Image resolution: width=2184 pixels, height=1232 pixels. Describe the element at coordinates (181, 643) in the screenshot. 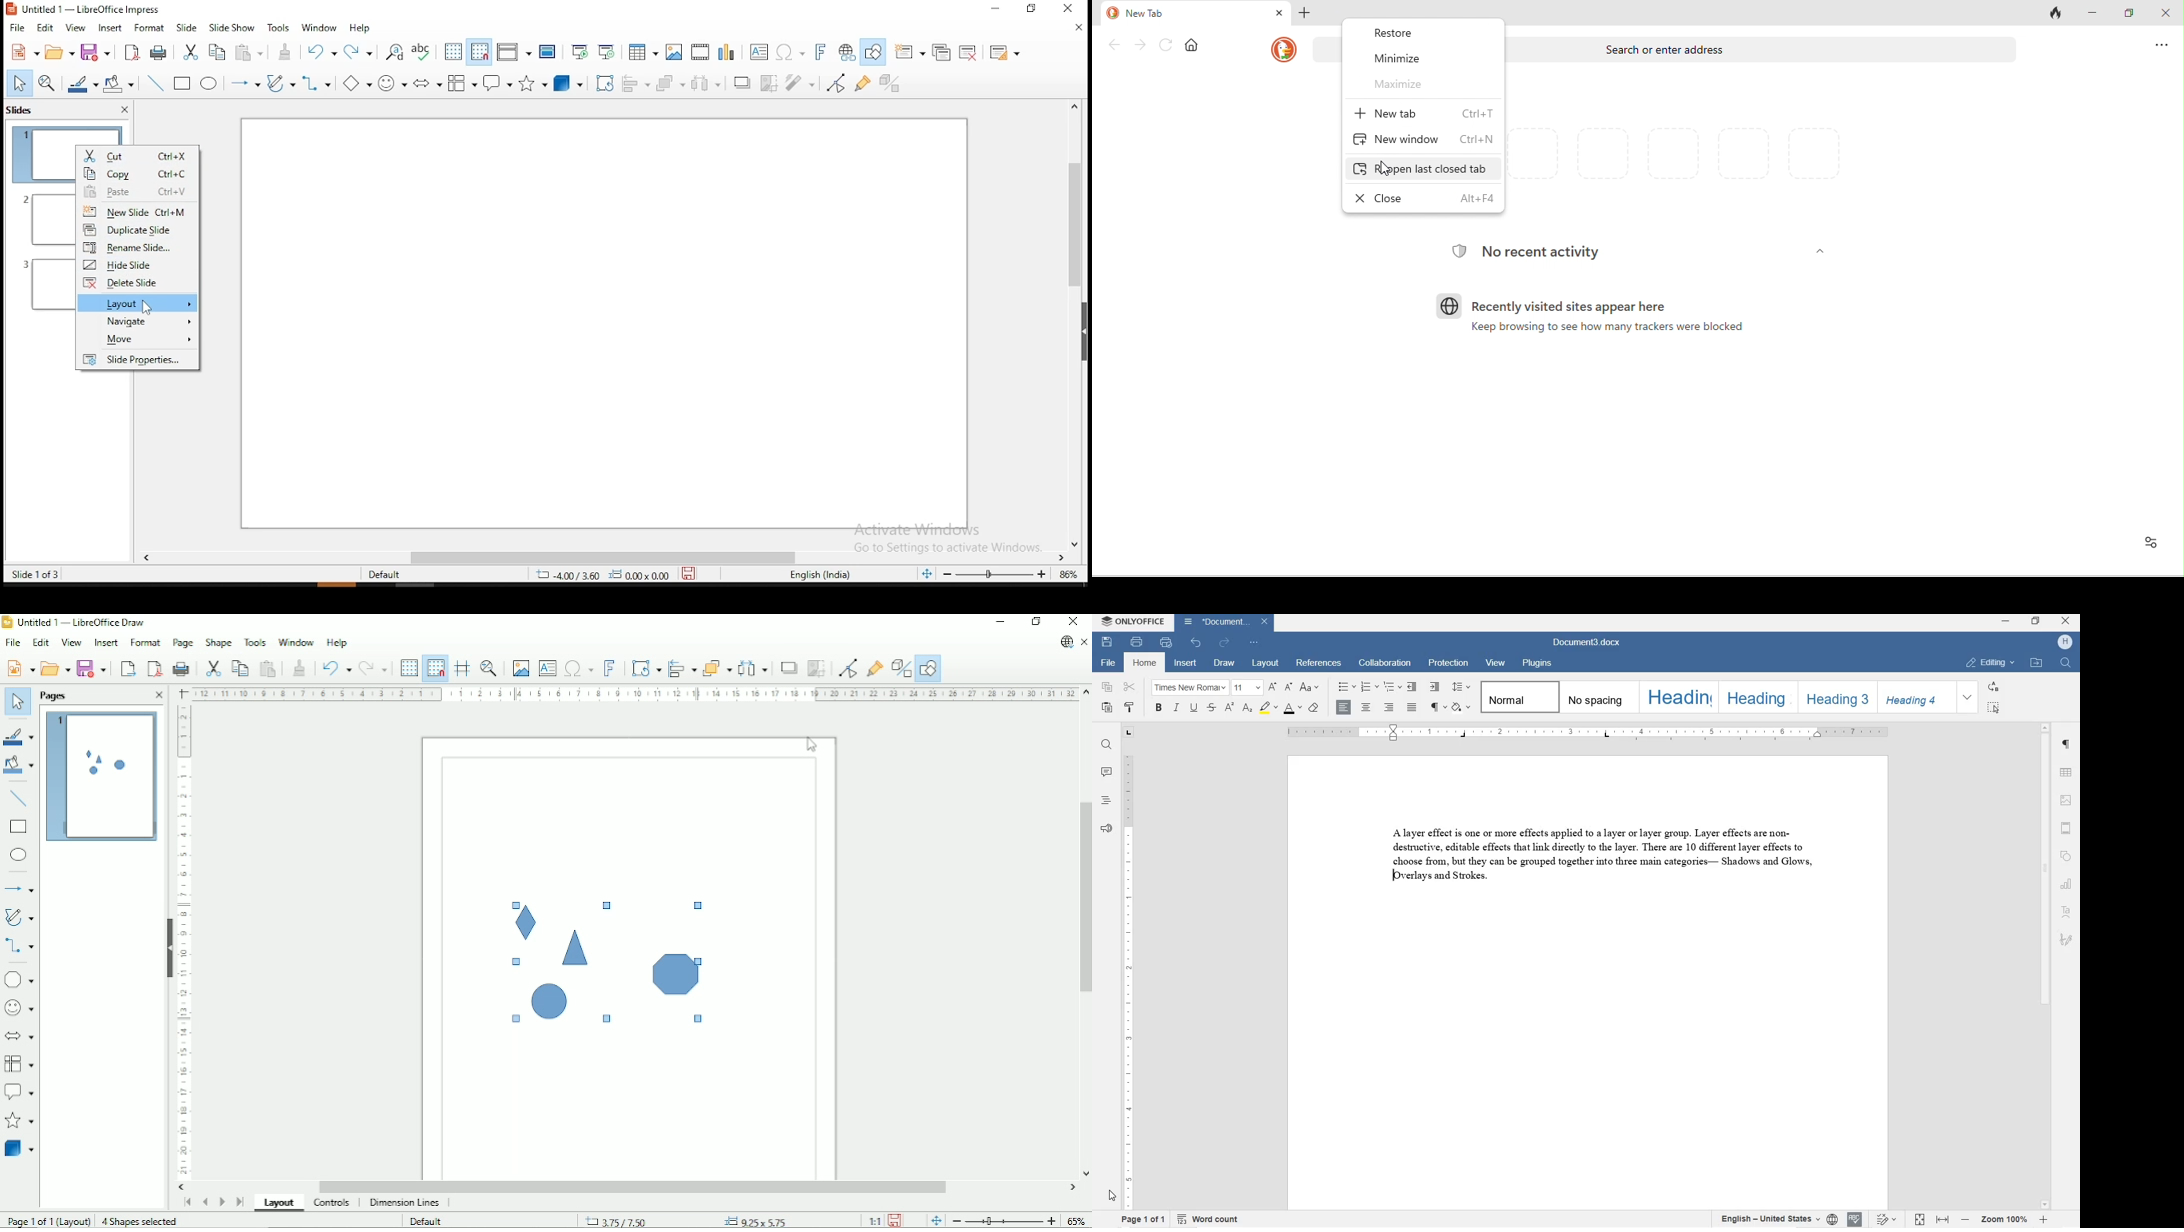

I see `Page` at that location.